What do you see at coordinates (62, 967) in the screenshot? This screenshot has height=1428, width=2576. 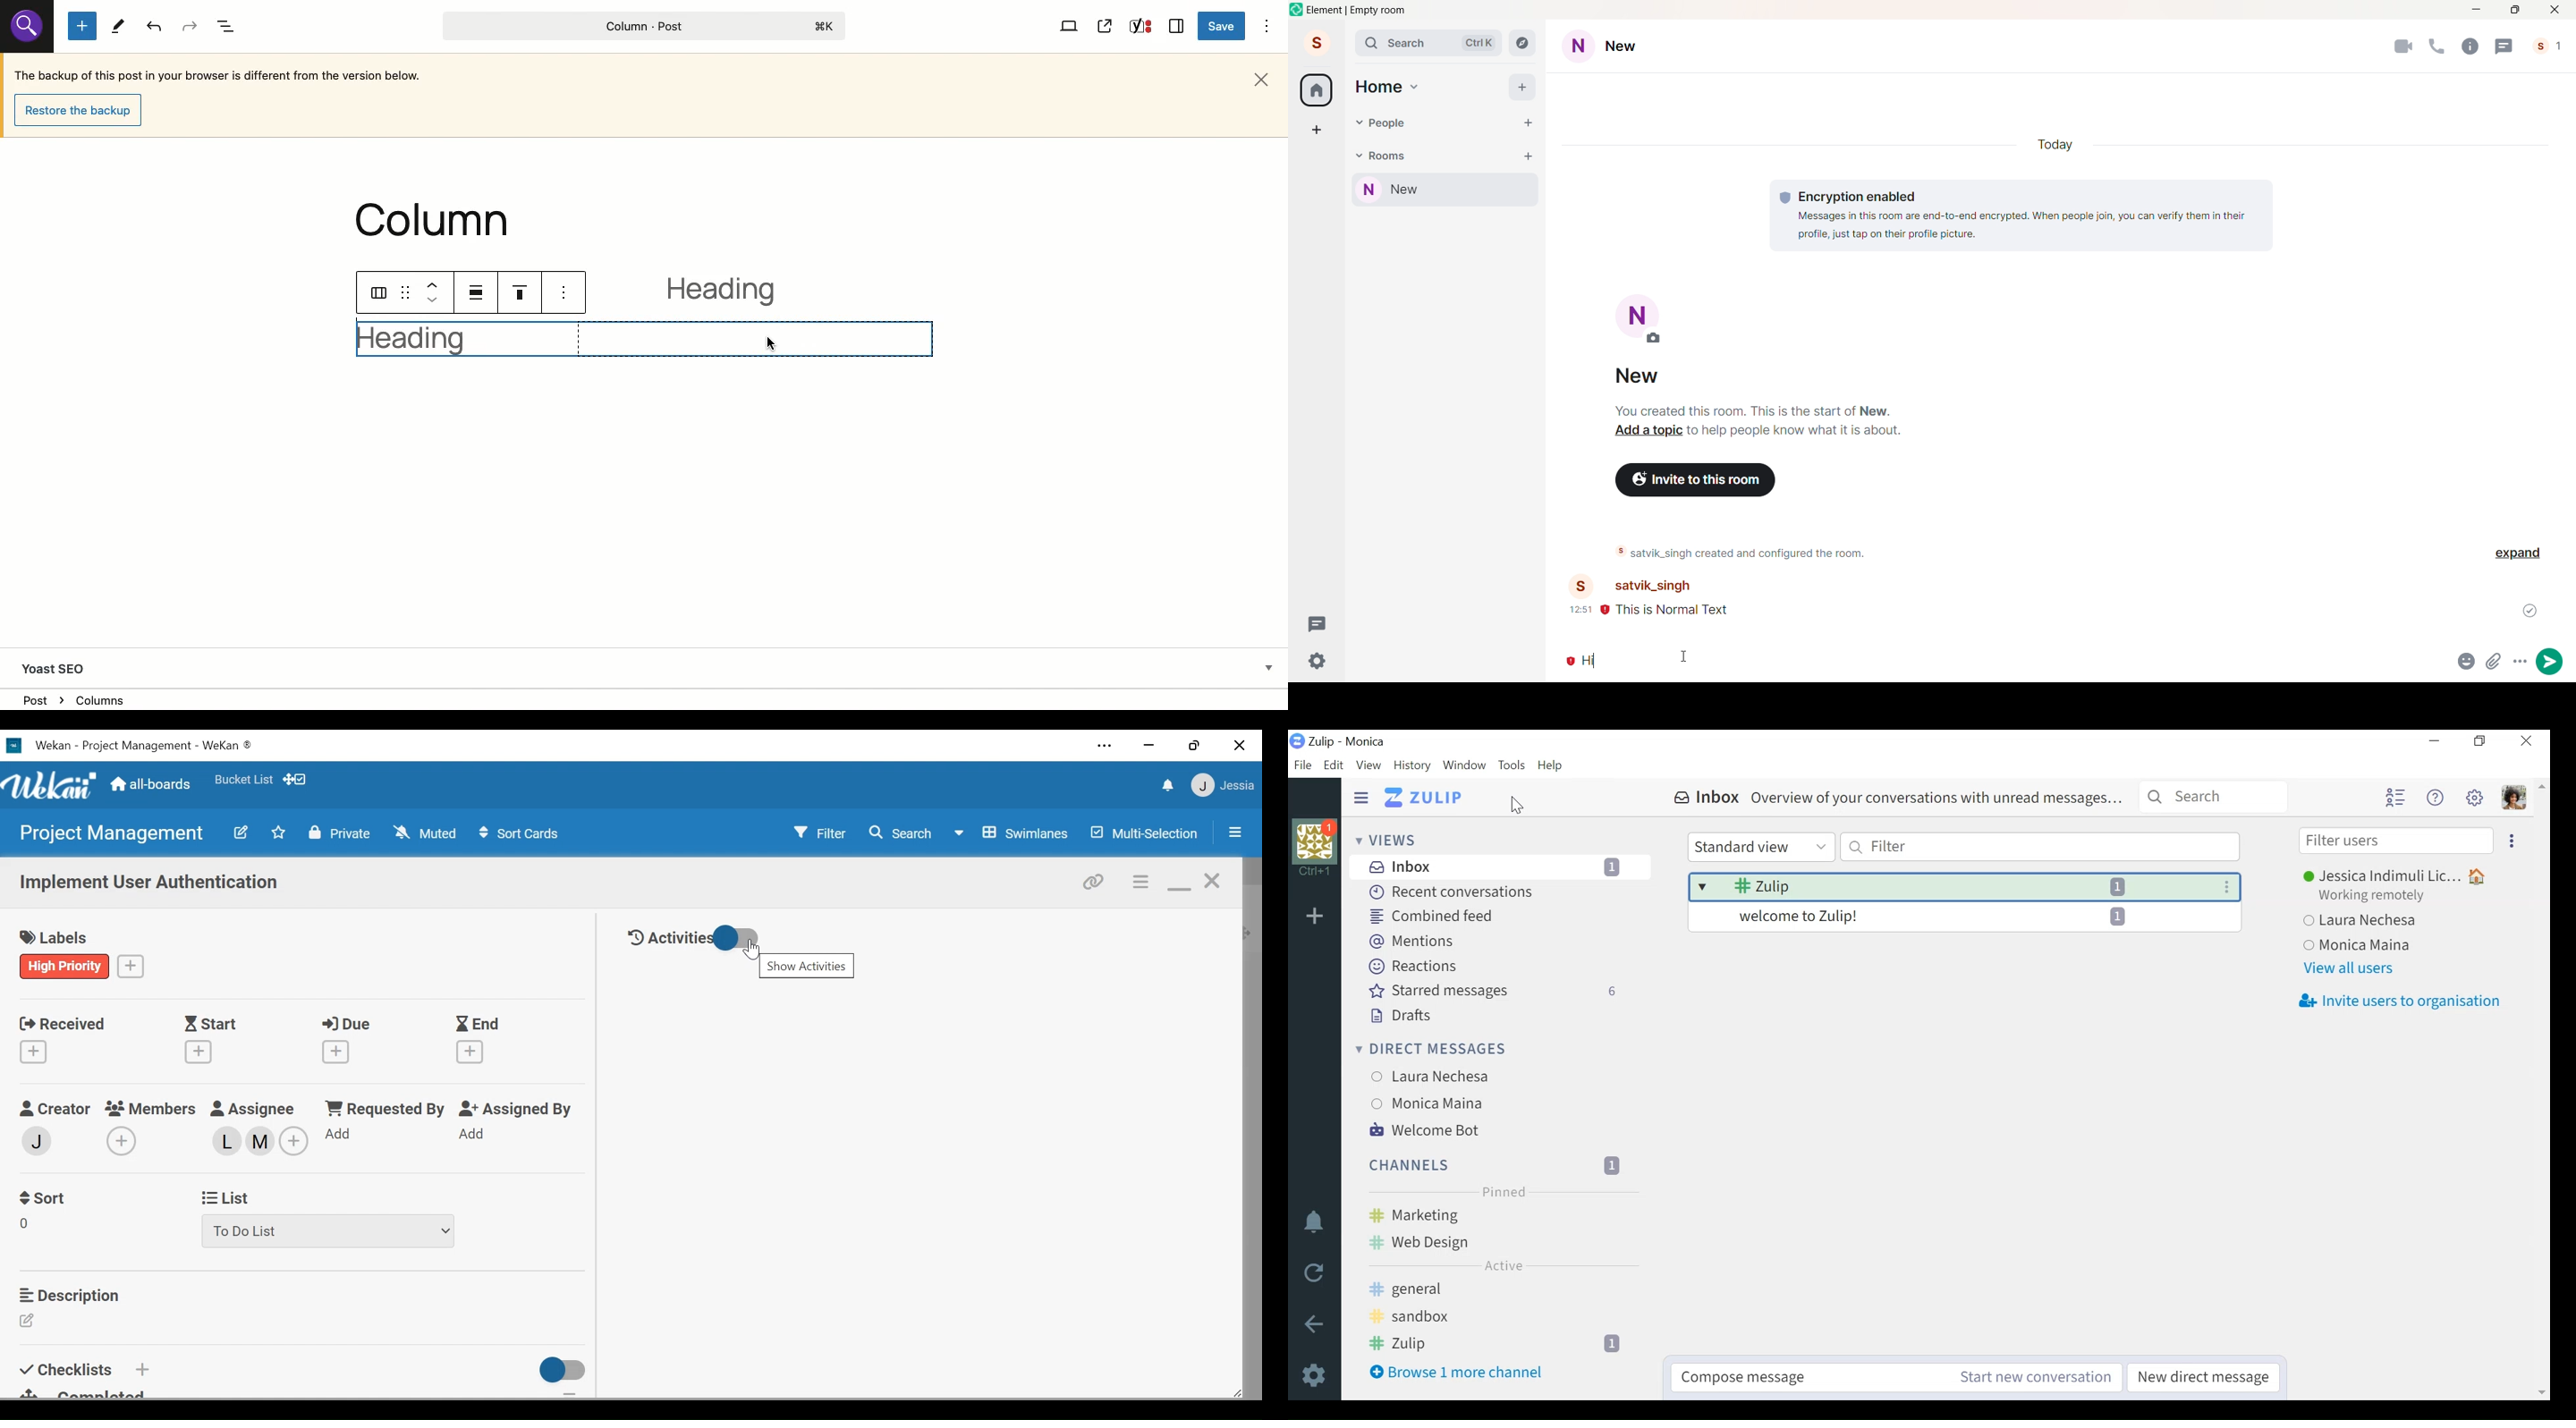 I see `label` at bounding box center [62, 967].